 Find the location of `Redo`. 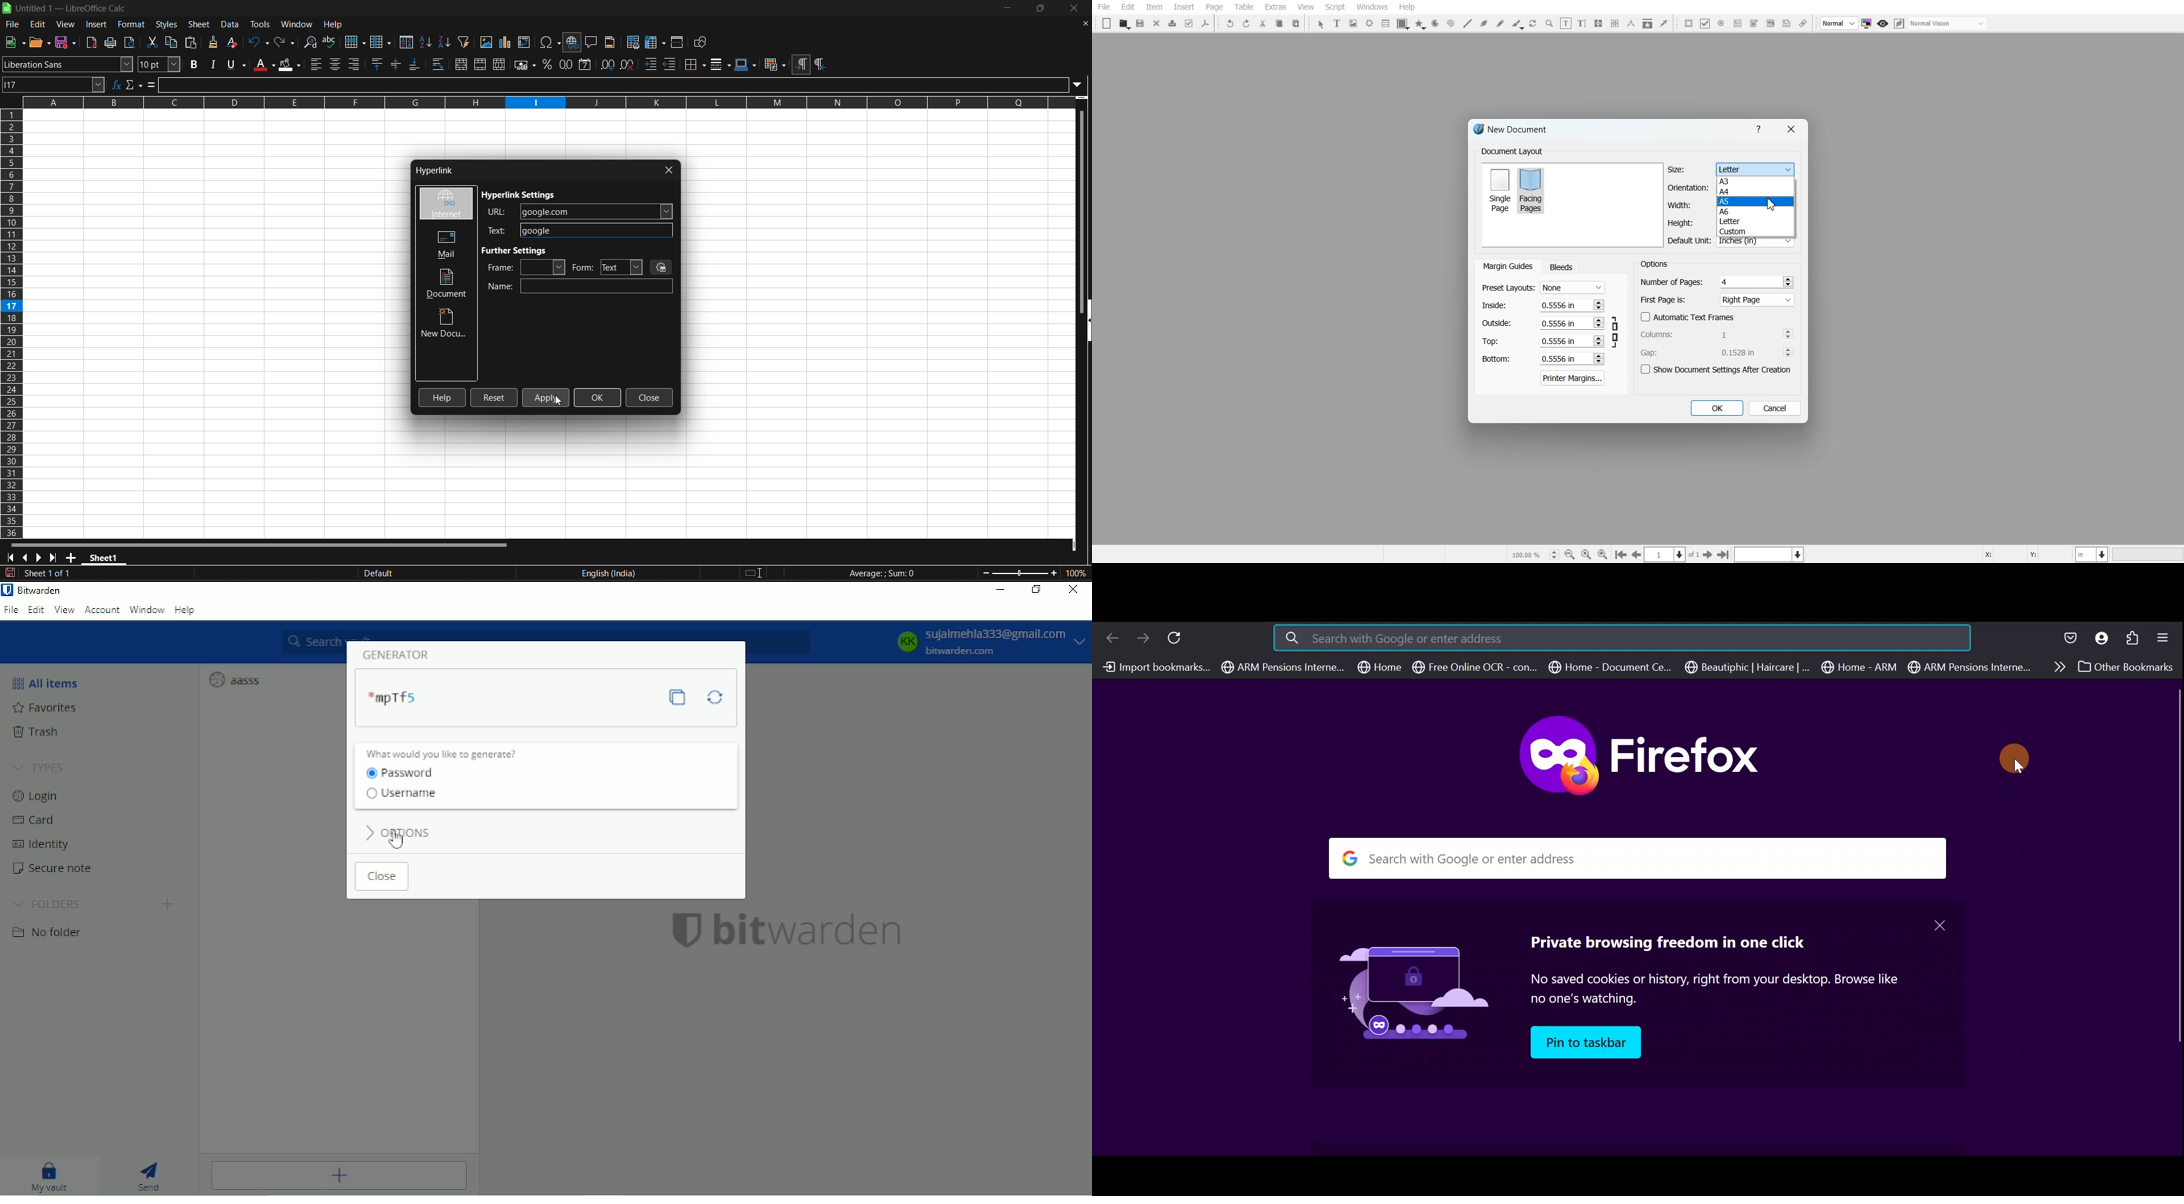

Redo is located at coordinates (1246, 23).